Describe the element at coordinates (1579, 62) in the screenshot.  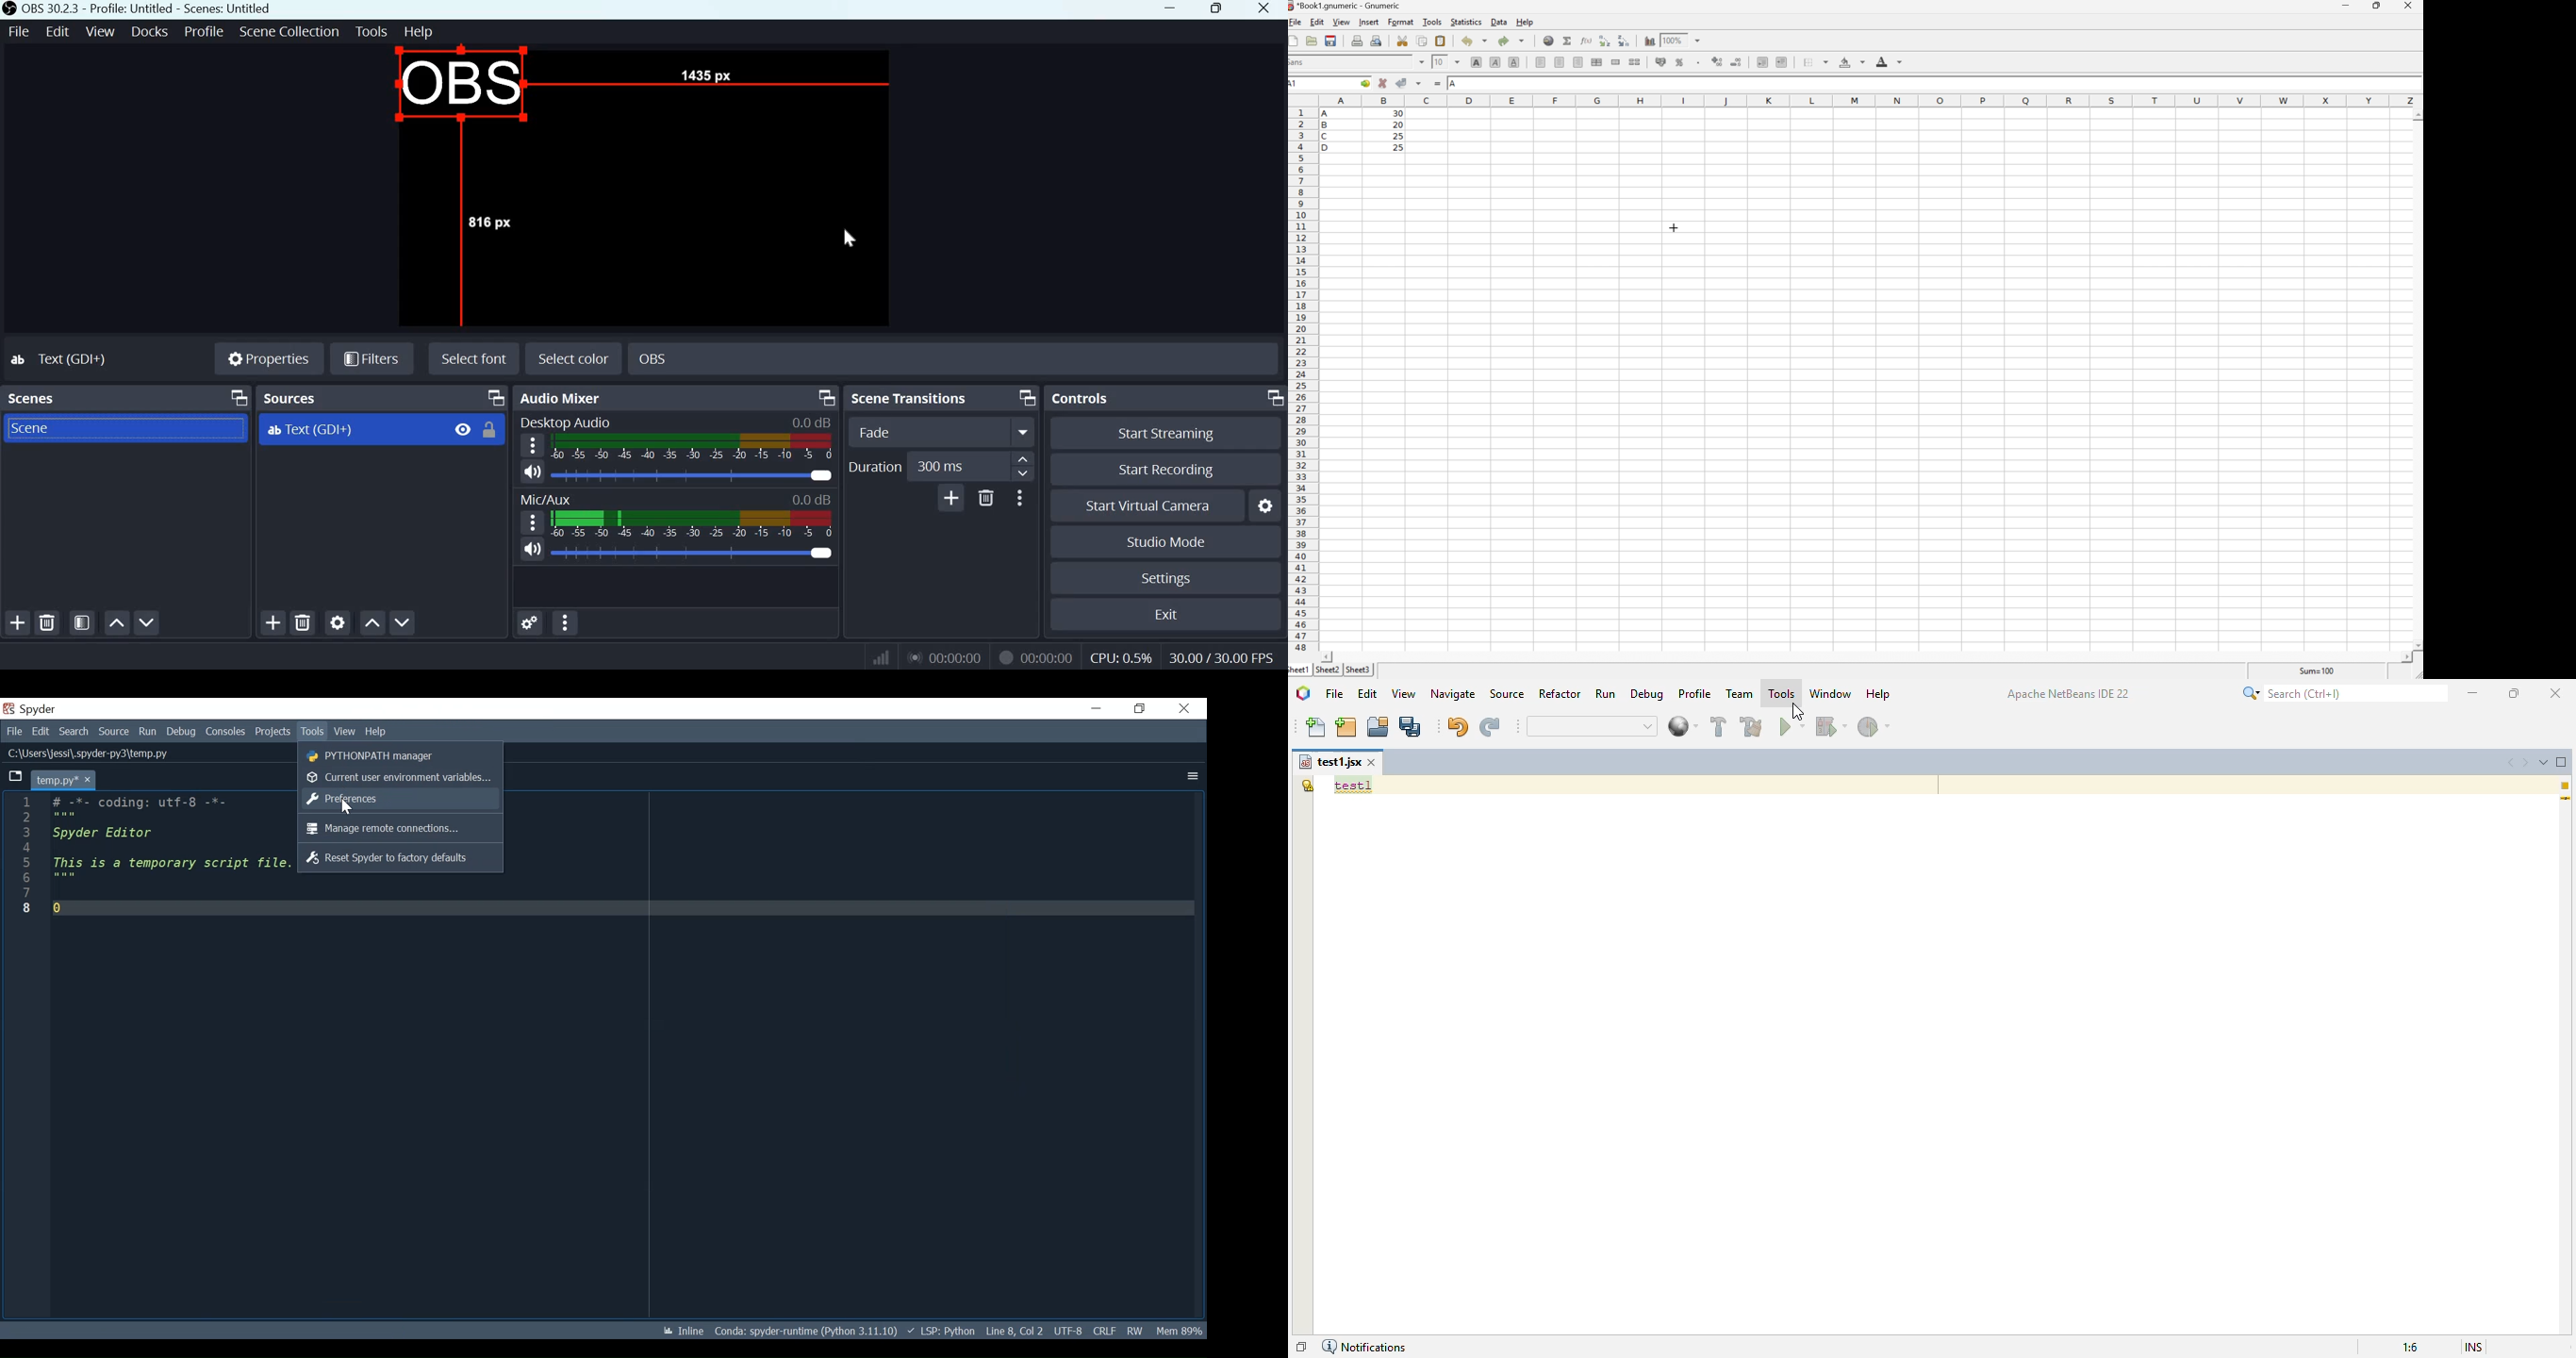
I see `Align Right` at that location.